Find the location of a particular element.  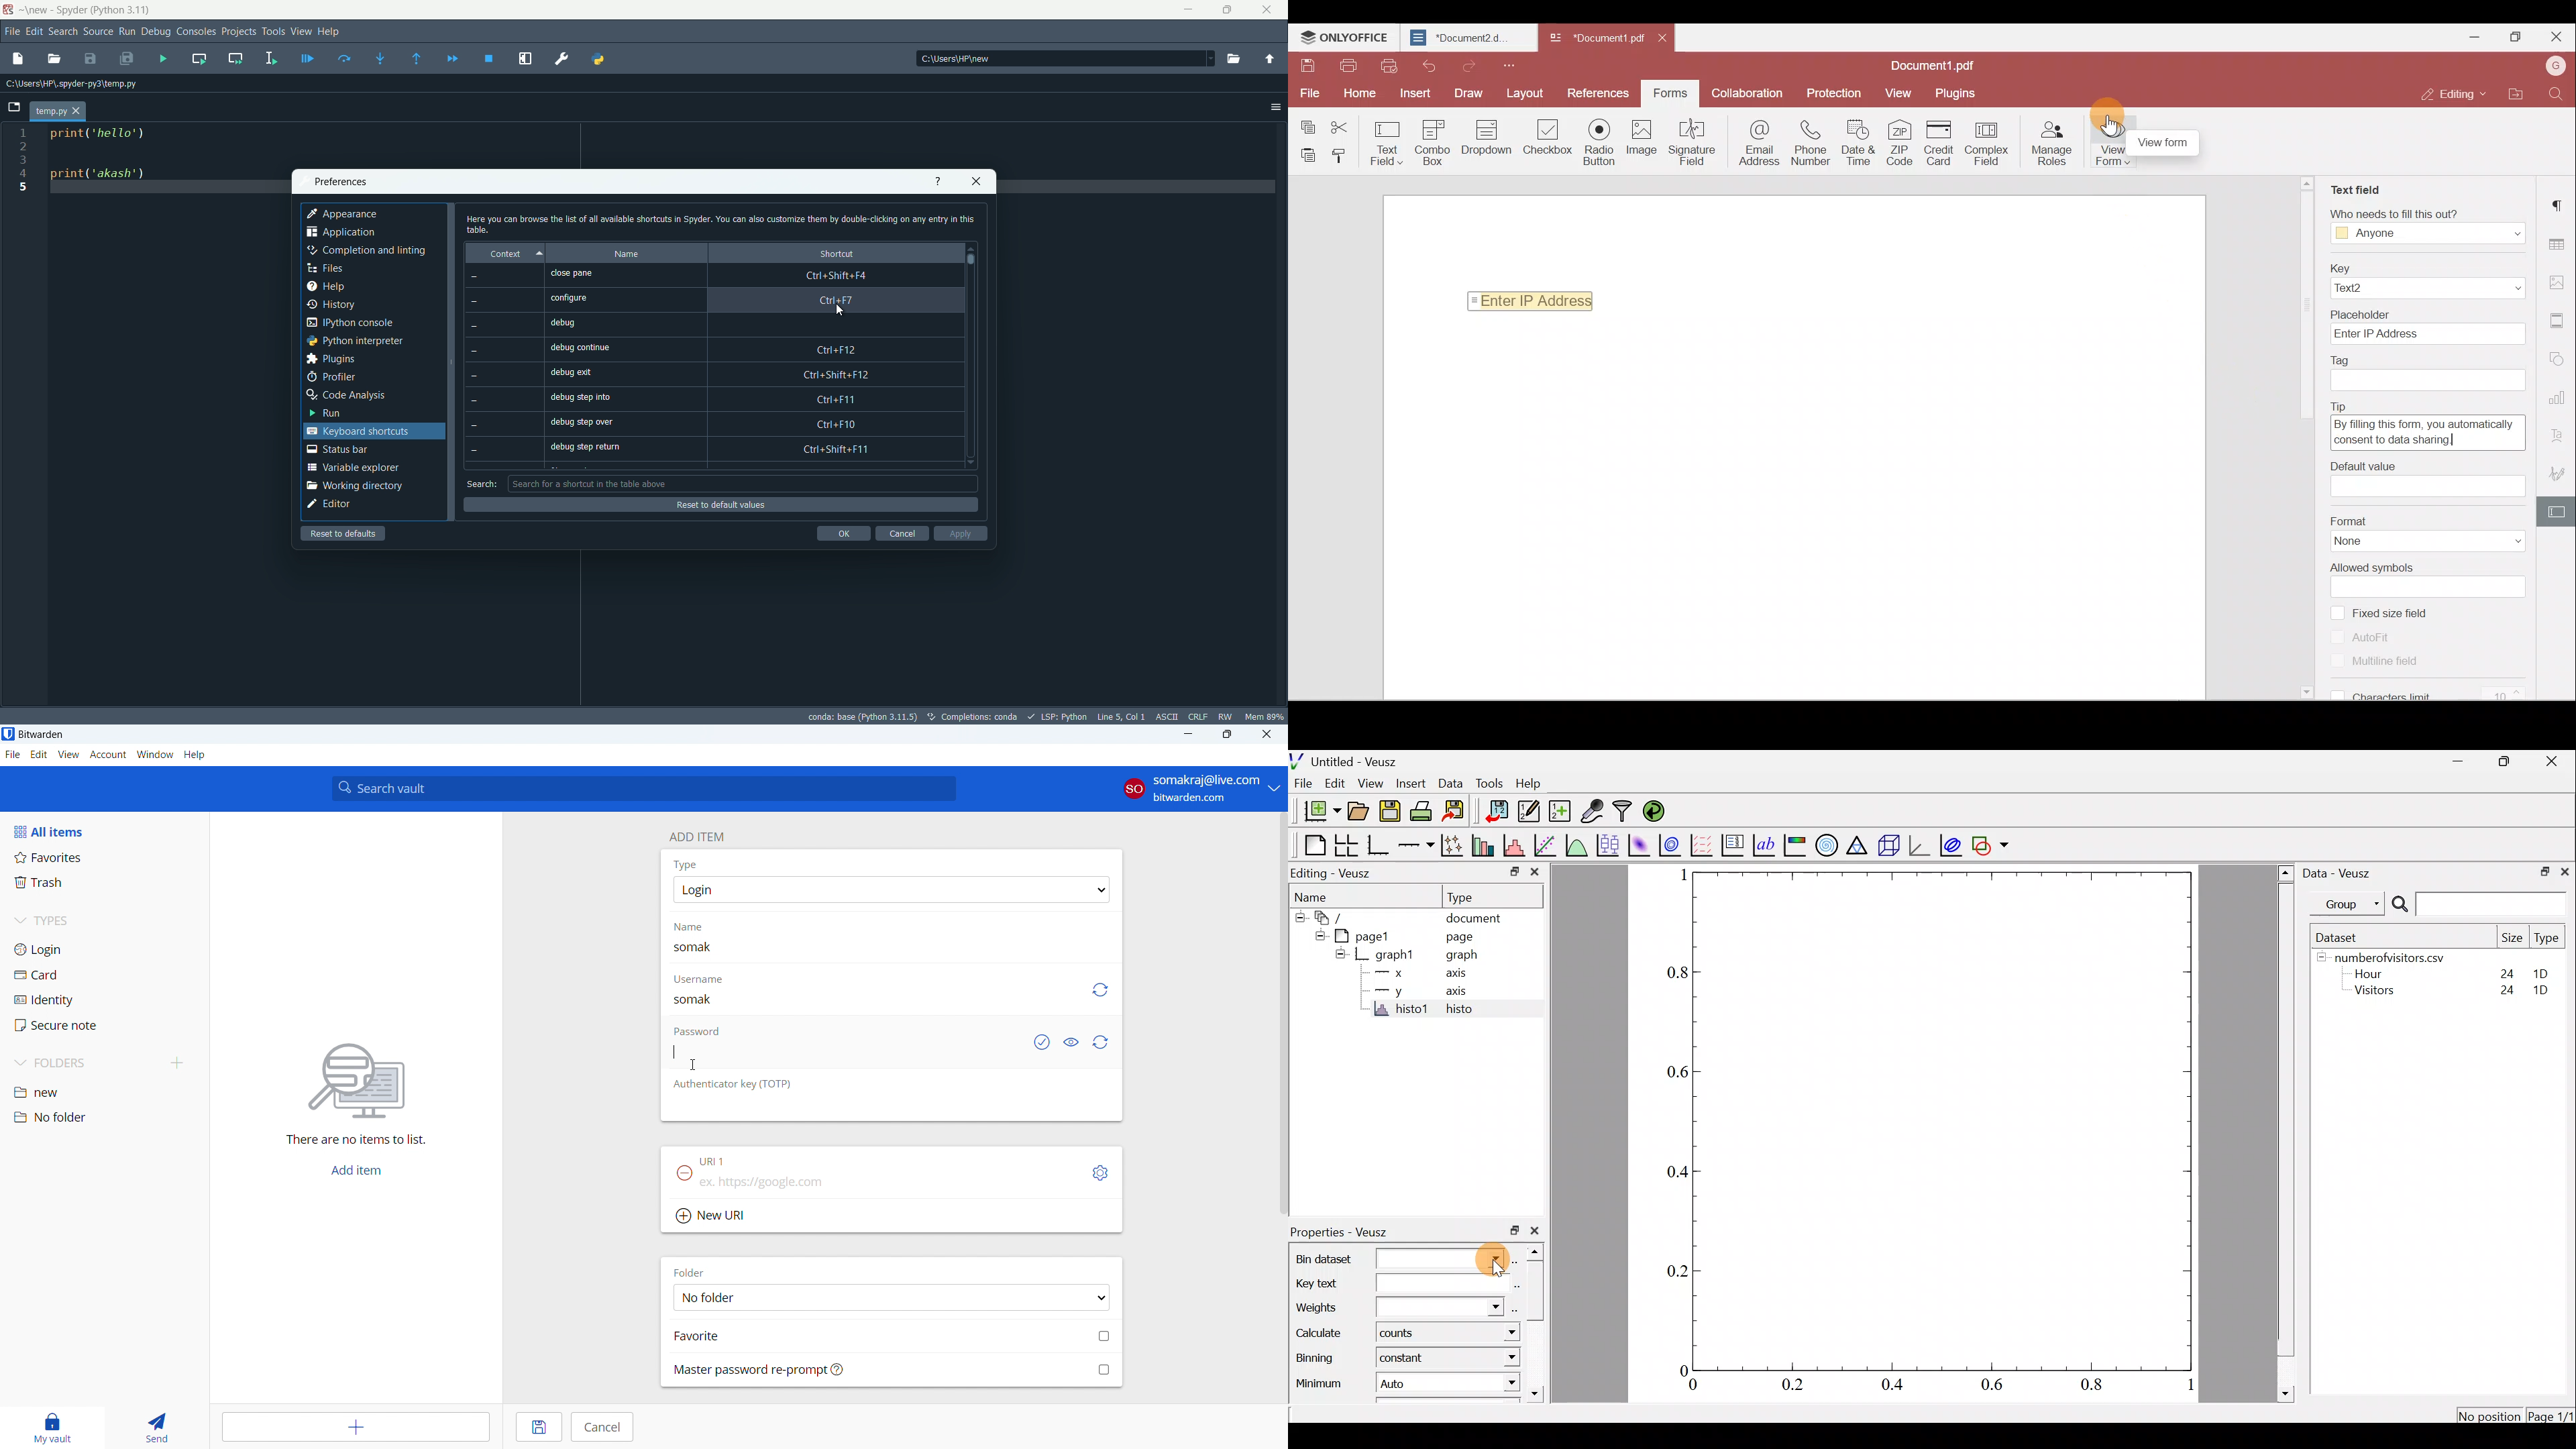

maximize is located at coordinates (1229, 9).